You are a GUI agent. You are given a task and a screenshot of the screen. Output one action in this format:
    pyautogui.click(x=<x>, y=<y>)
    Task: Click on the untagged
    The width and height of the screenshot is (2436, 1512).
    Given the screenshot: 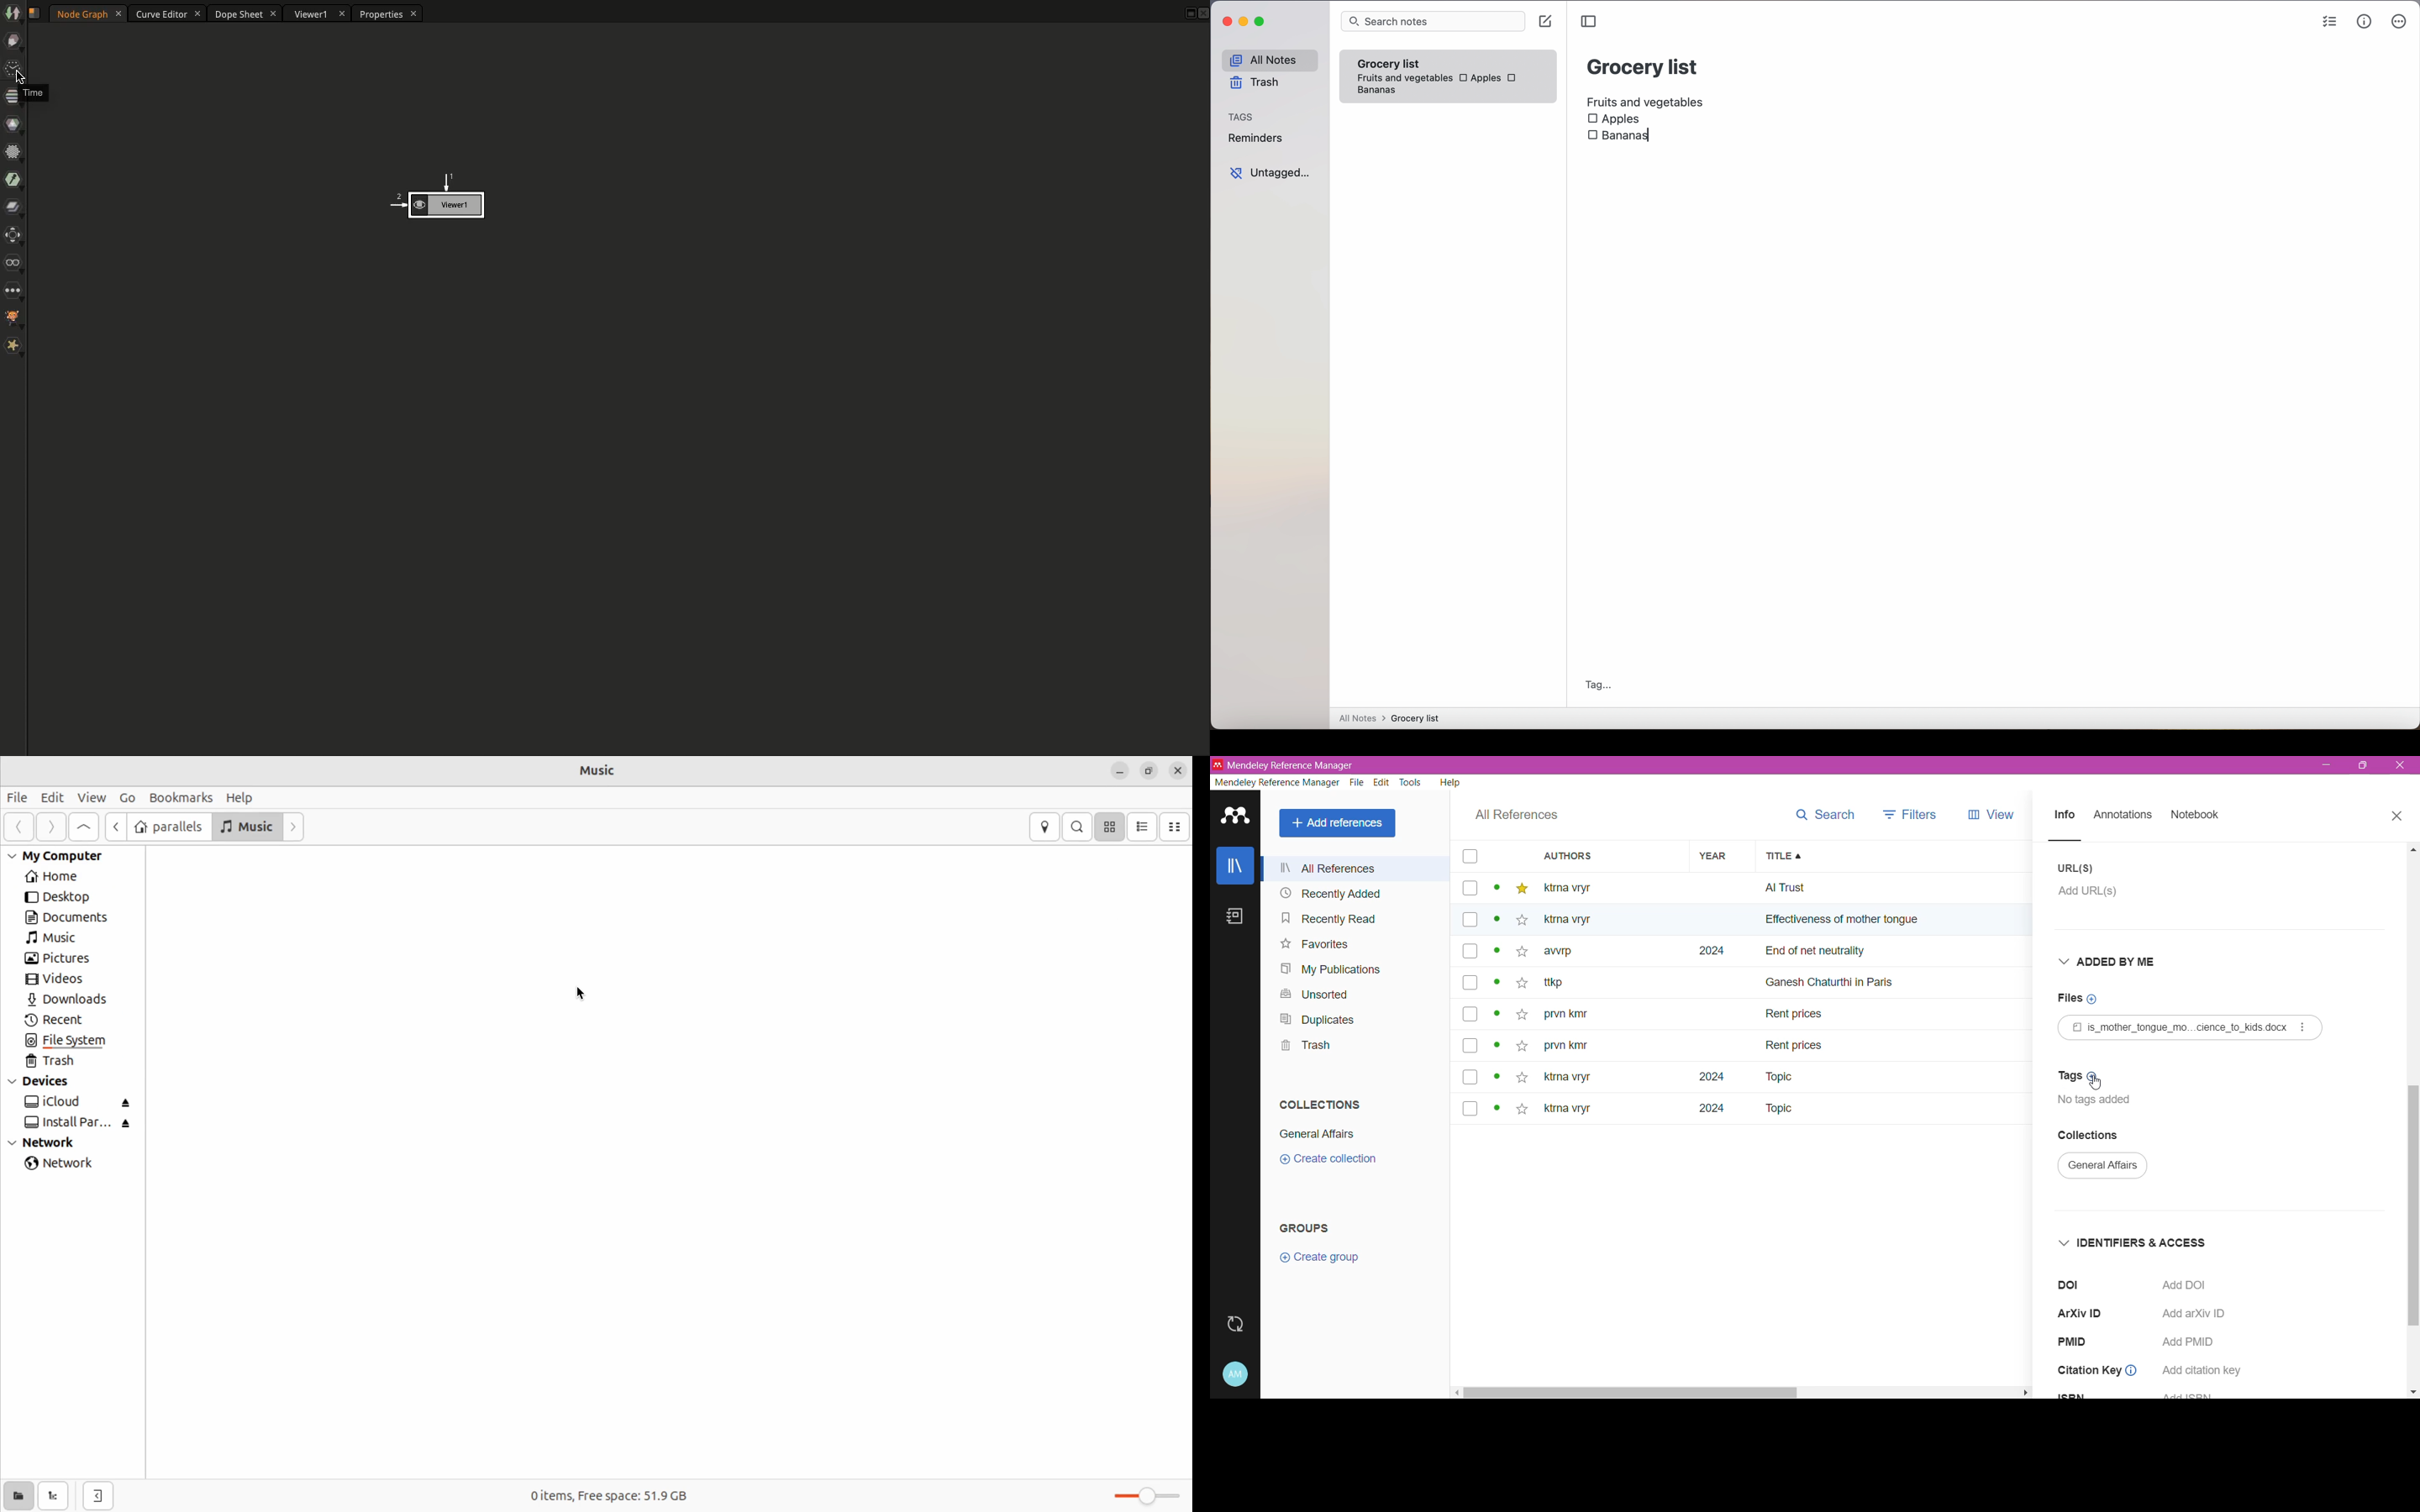 What is the action you would take?
    pyautogui.click(x=1270, y=173)
    